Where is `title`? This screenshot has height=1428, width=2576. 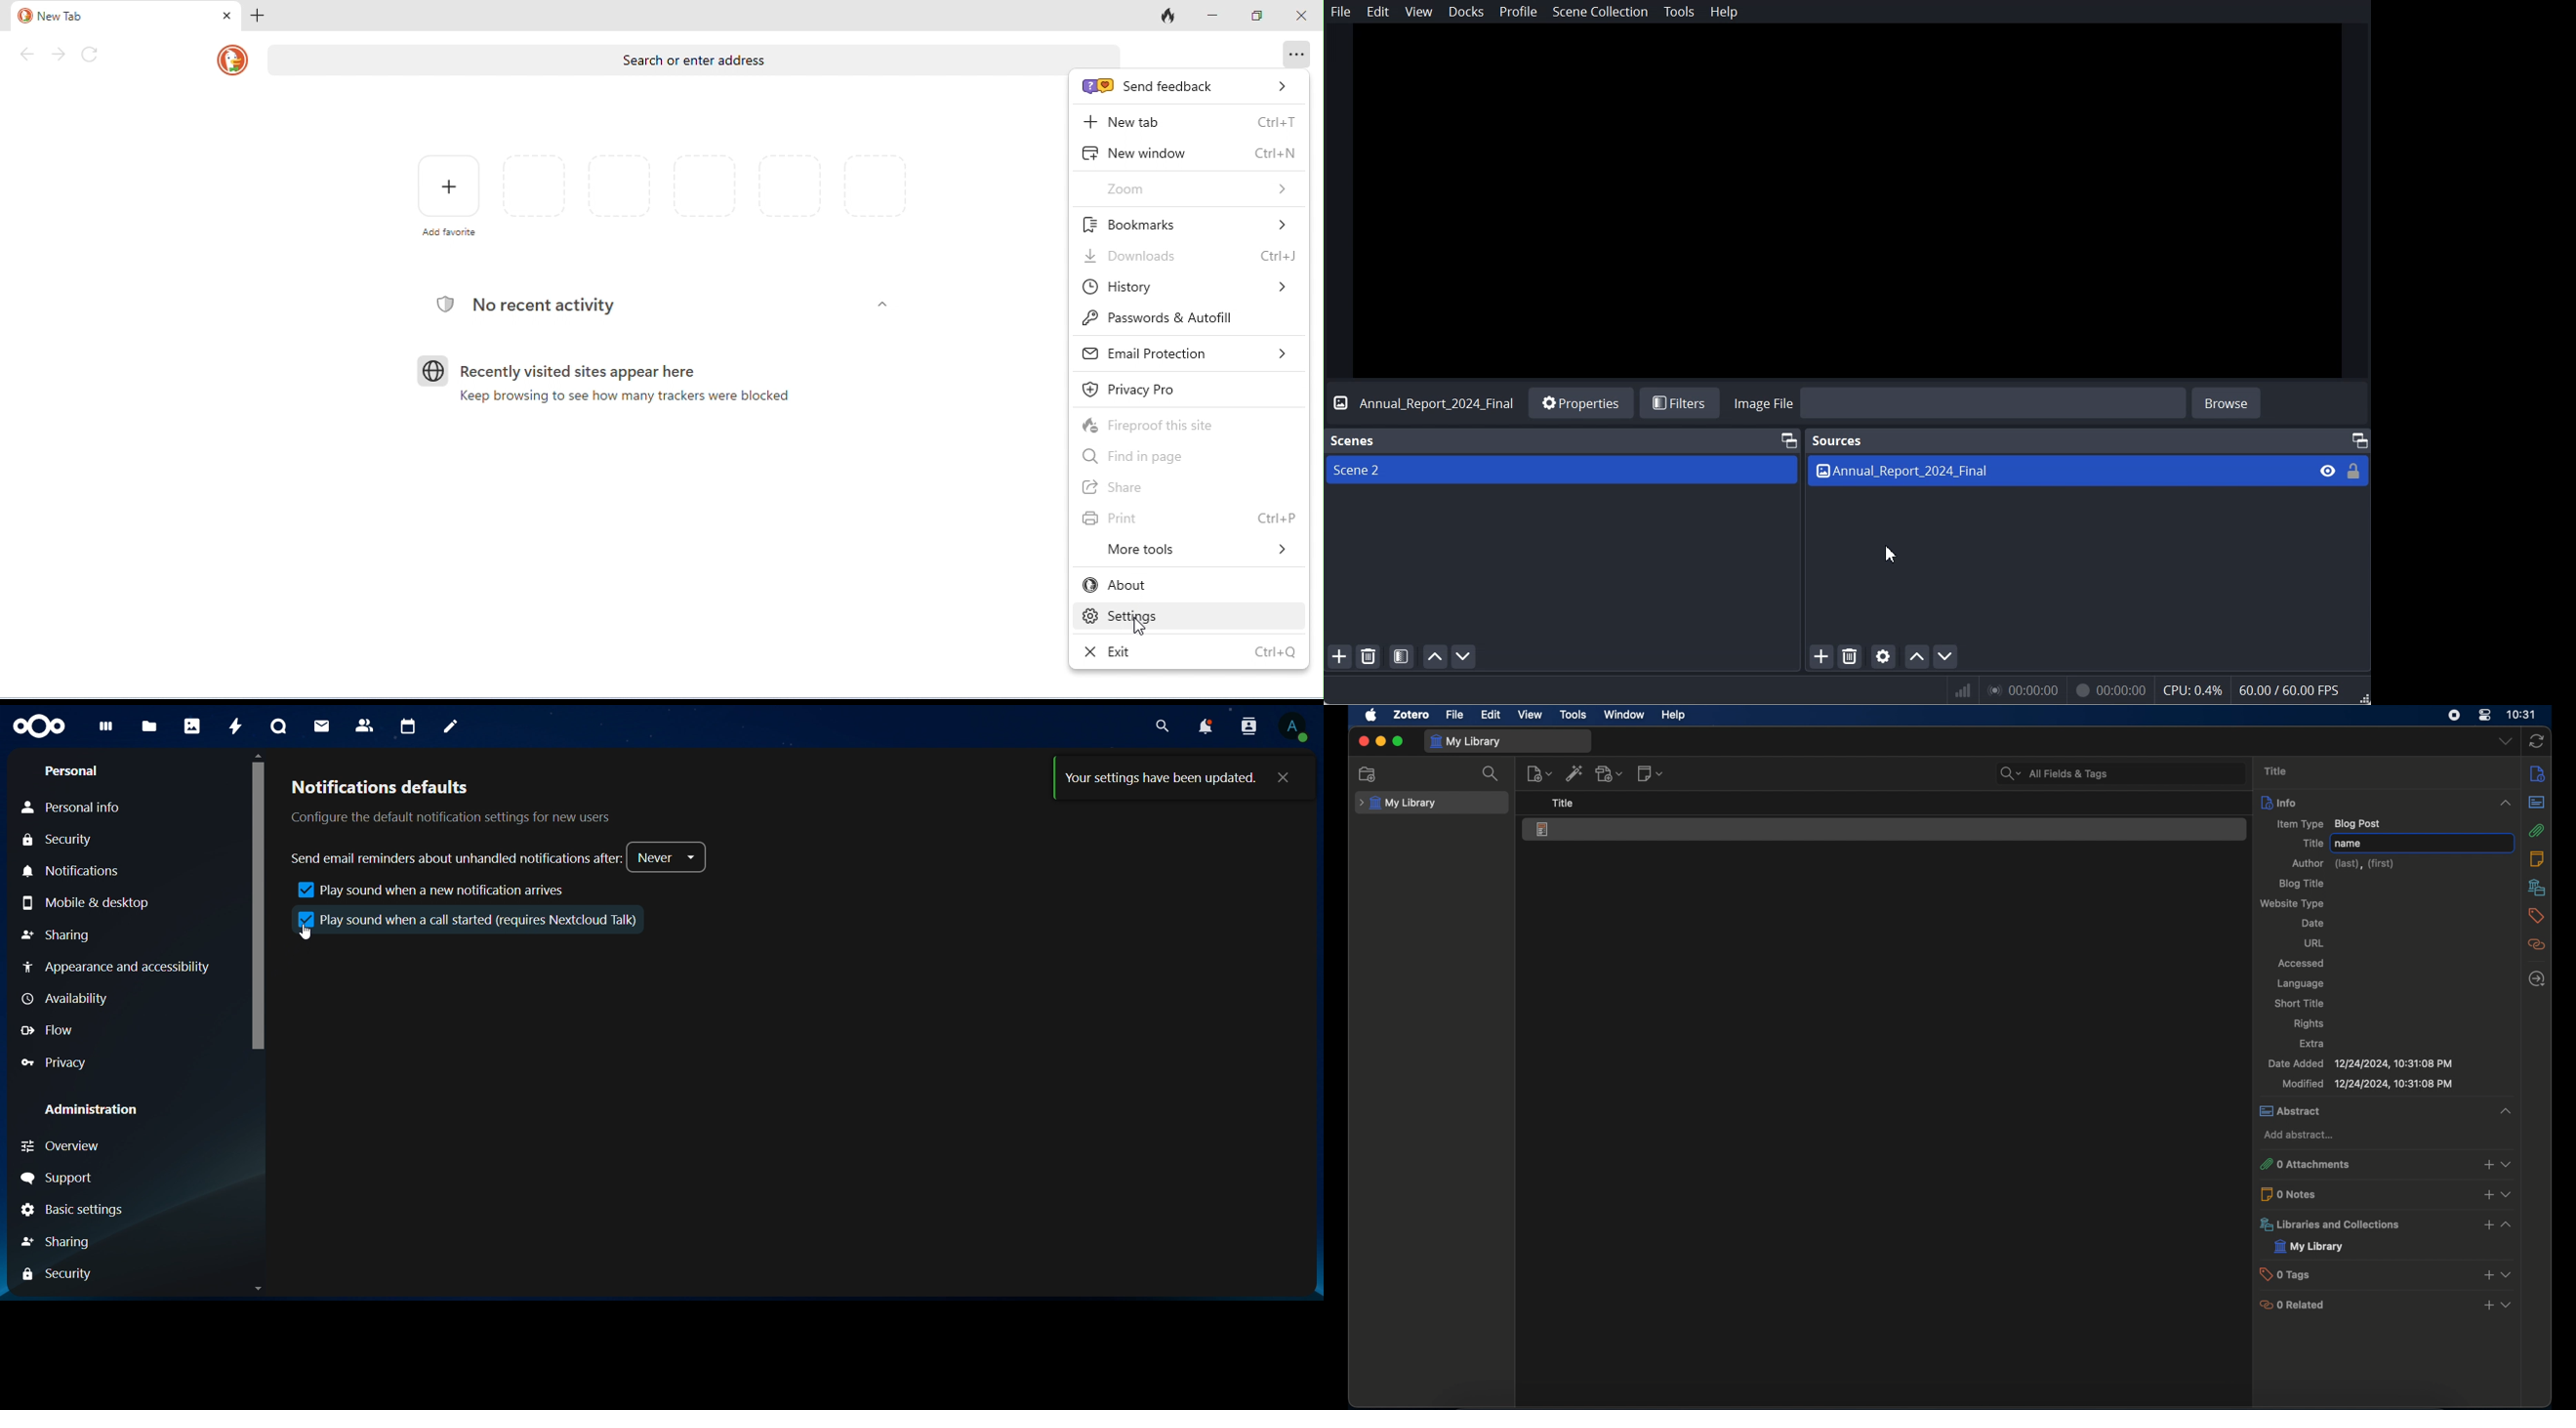 title is located at coordinates (2311, 843).